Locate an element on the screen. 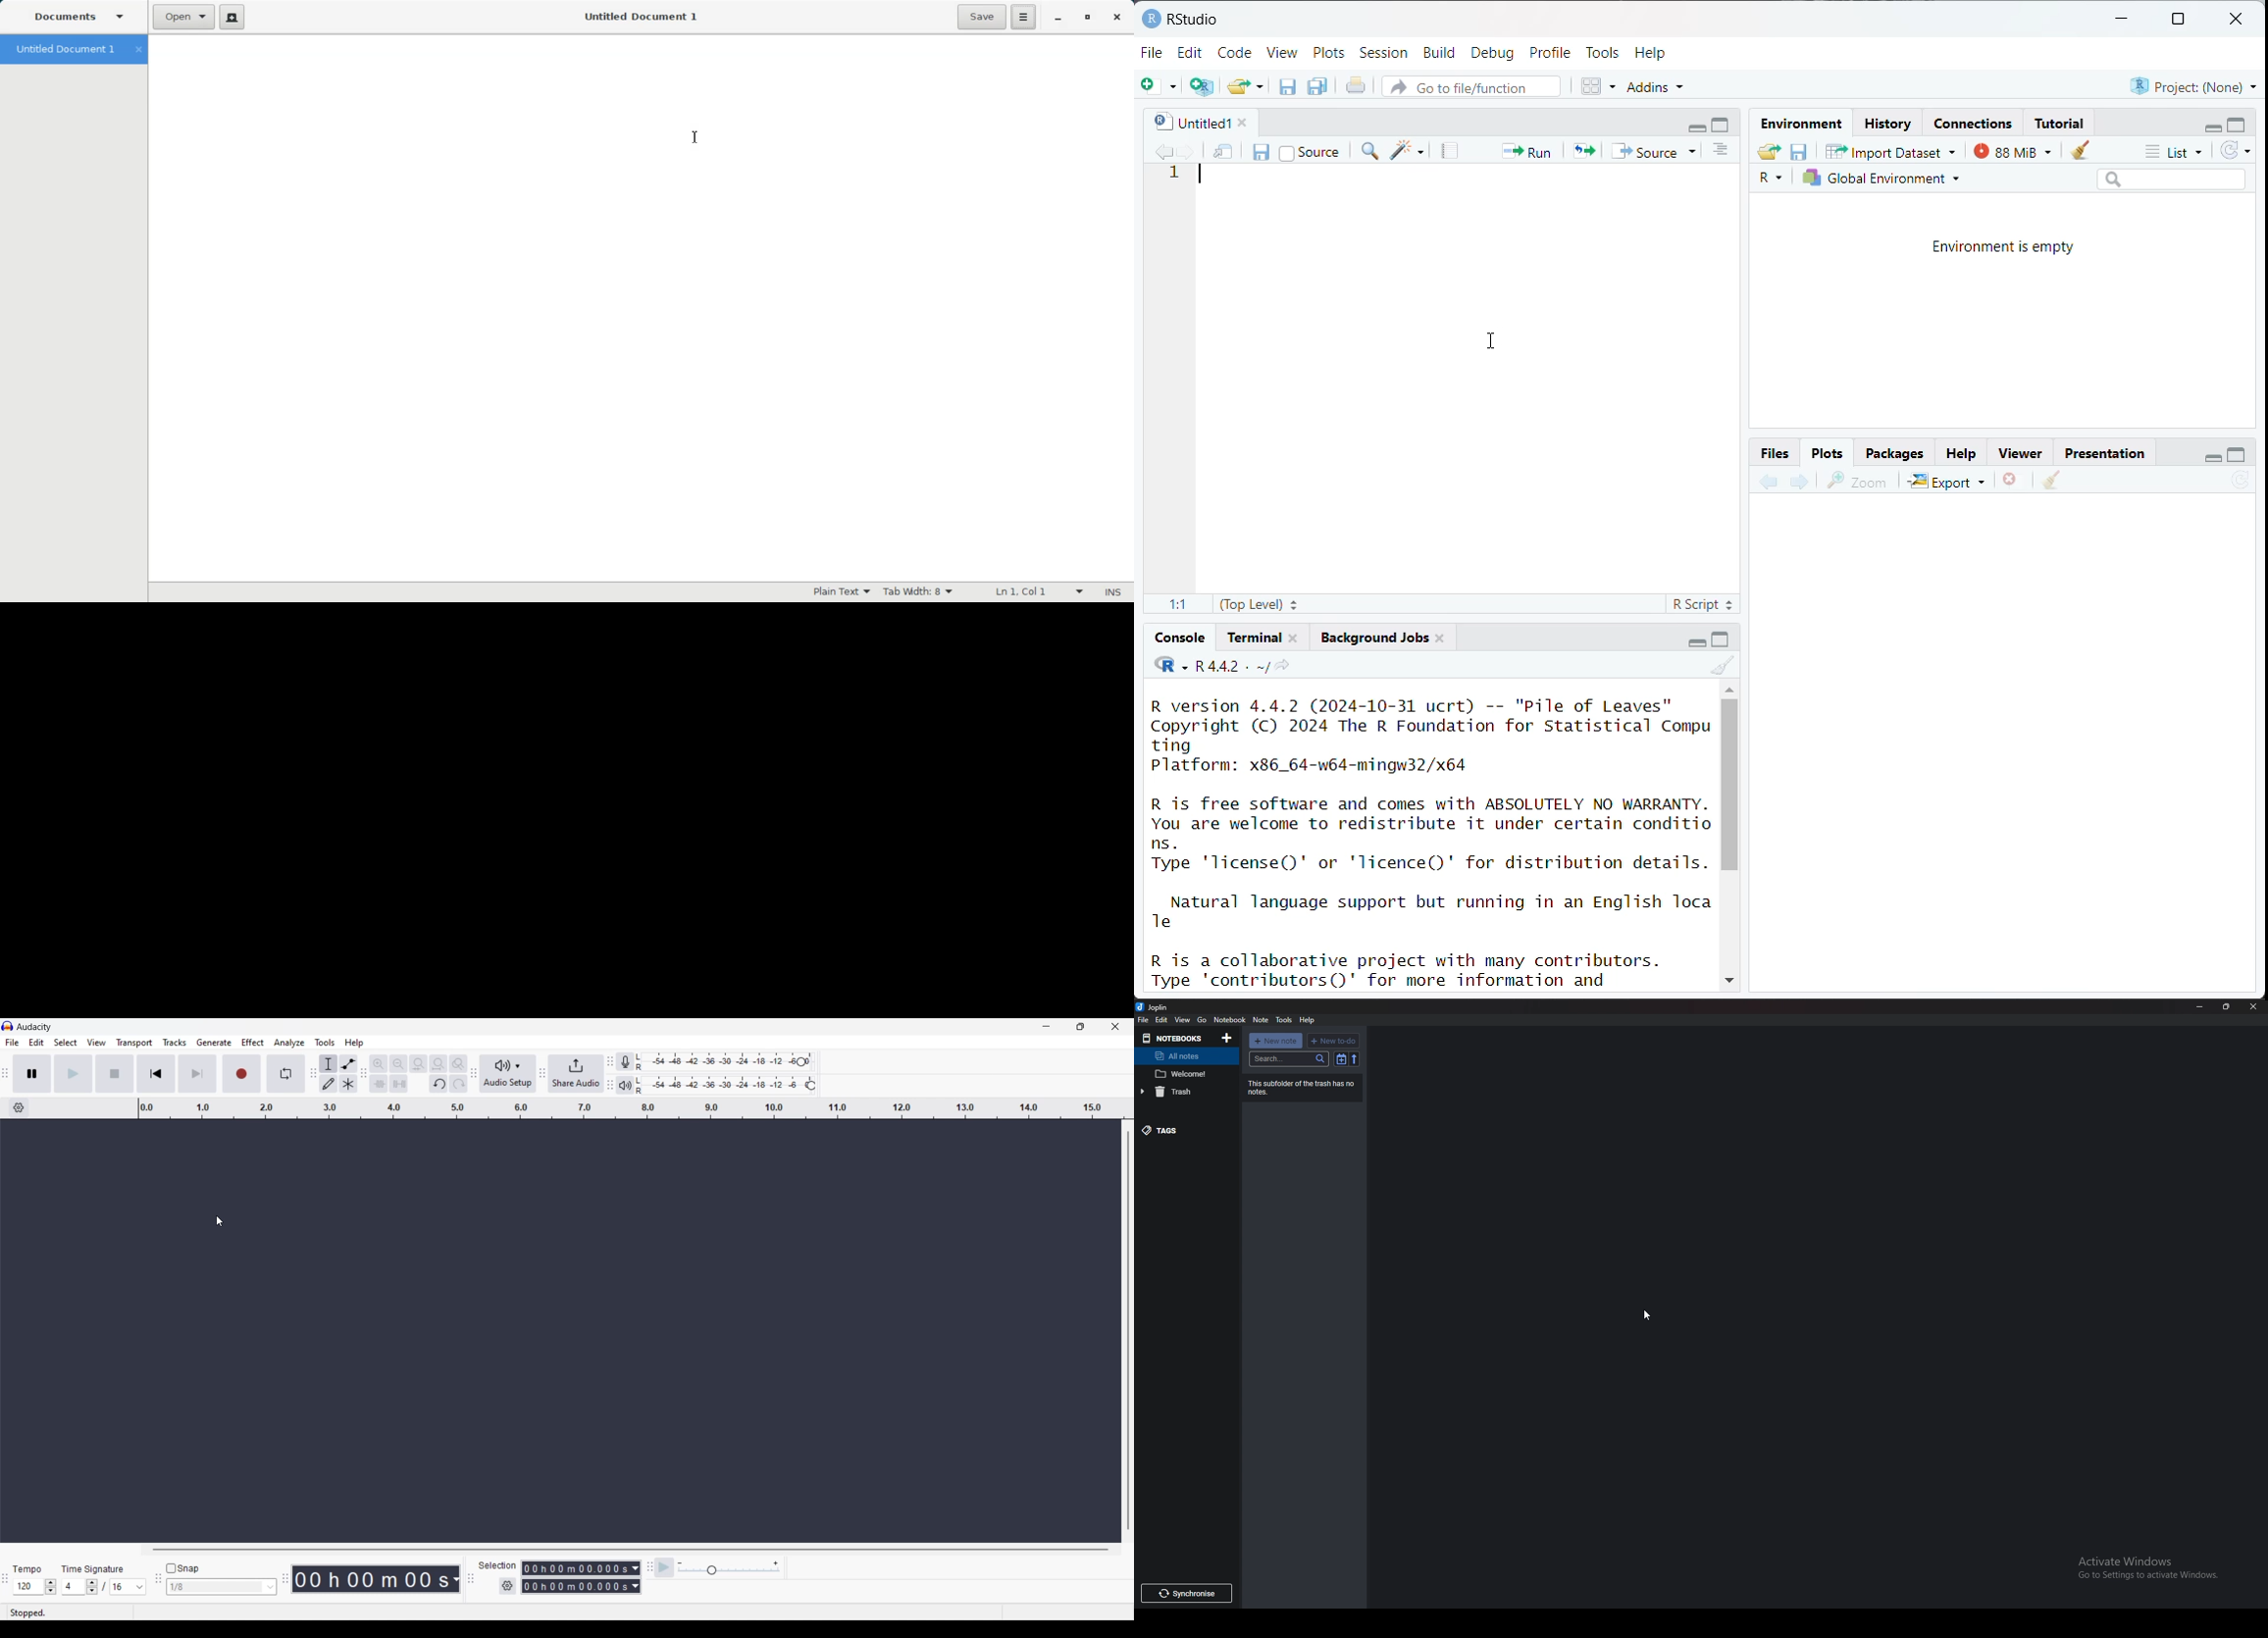  save current document is located at coordinates (1288, 86).